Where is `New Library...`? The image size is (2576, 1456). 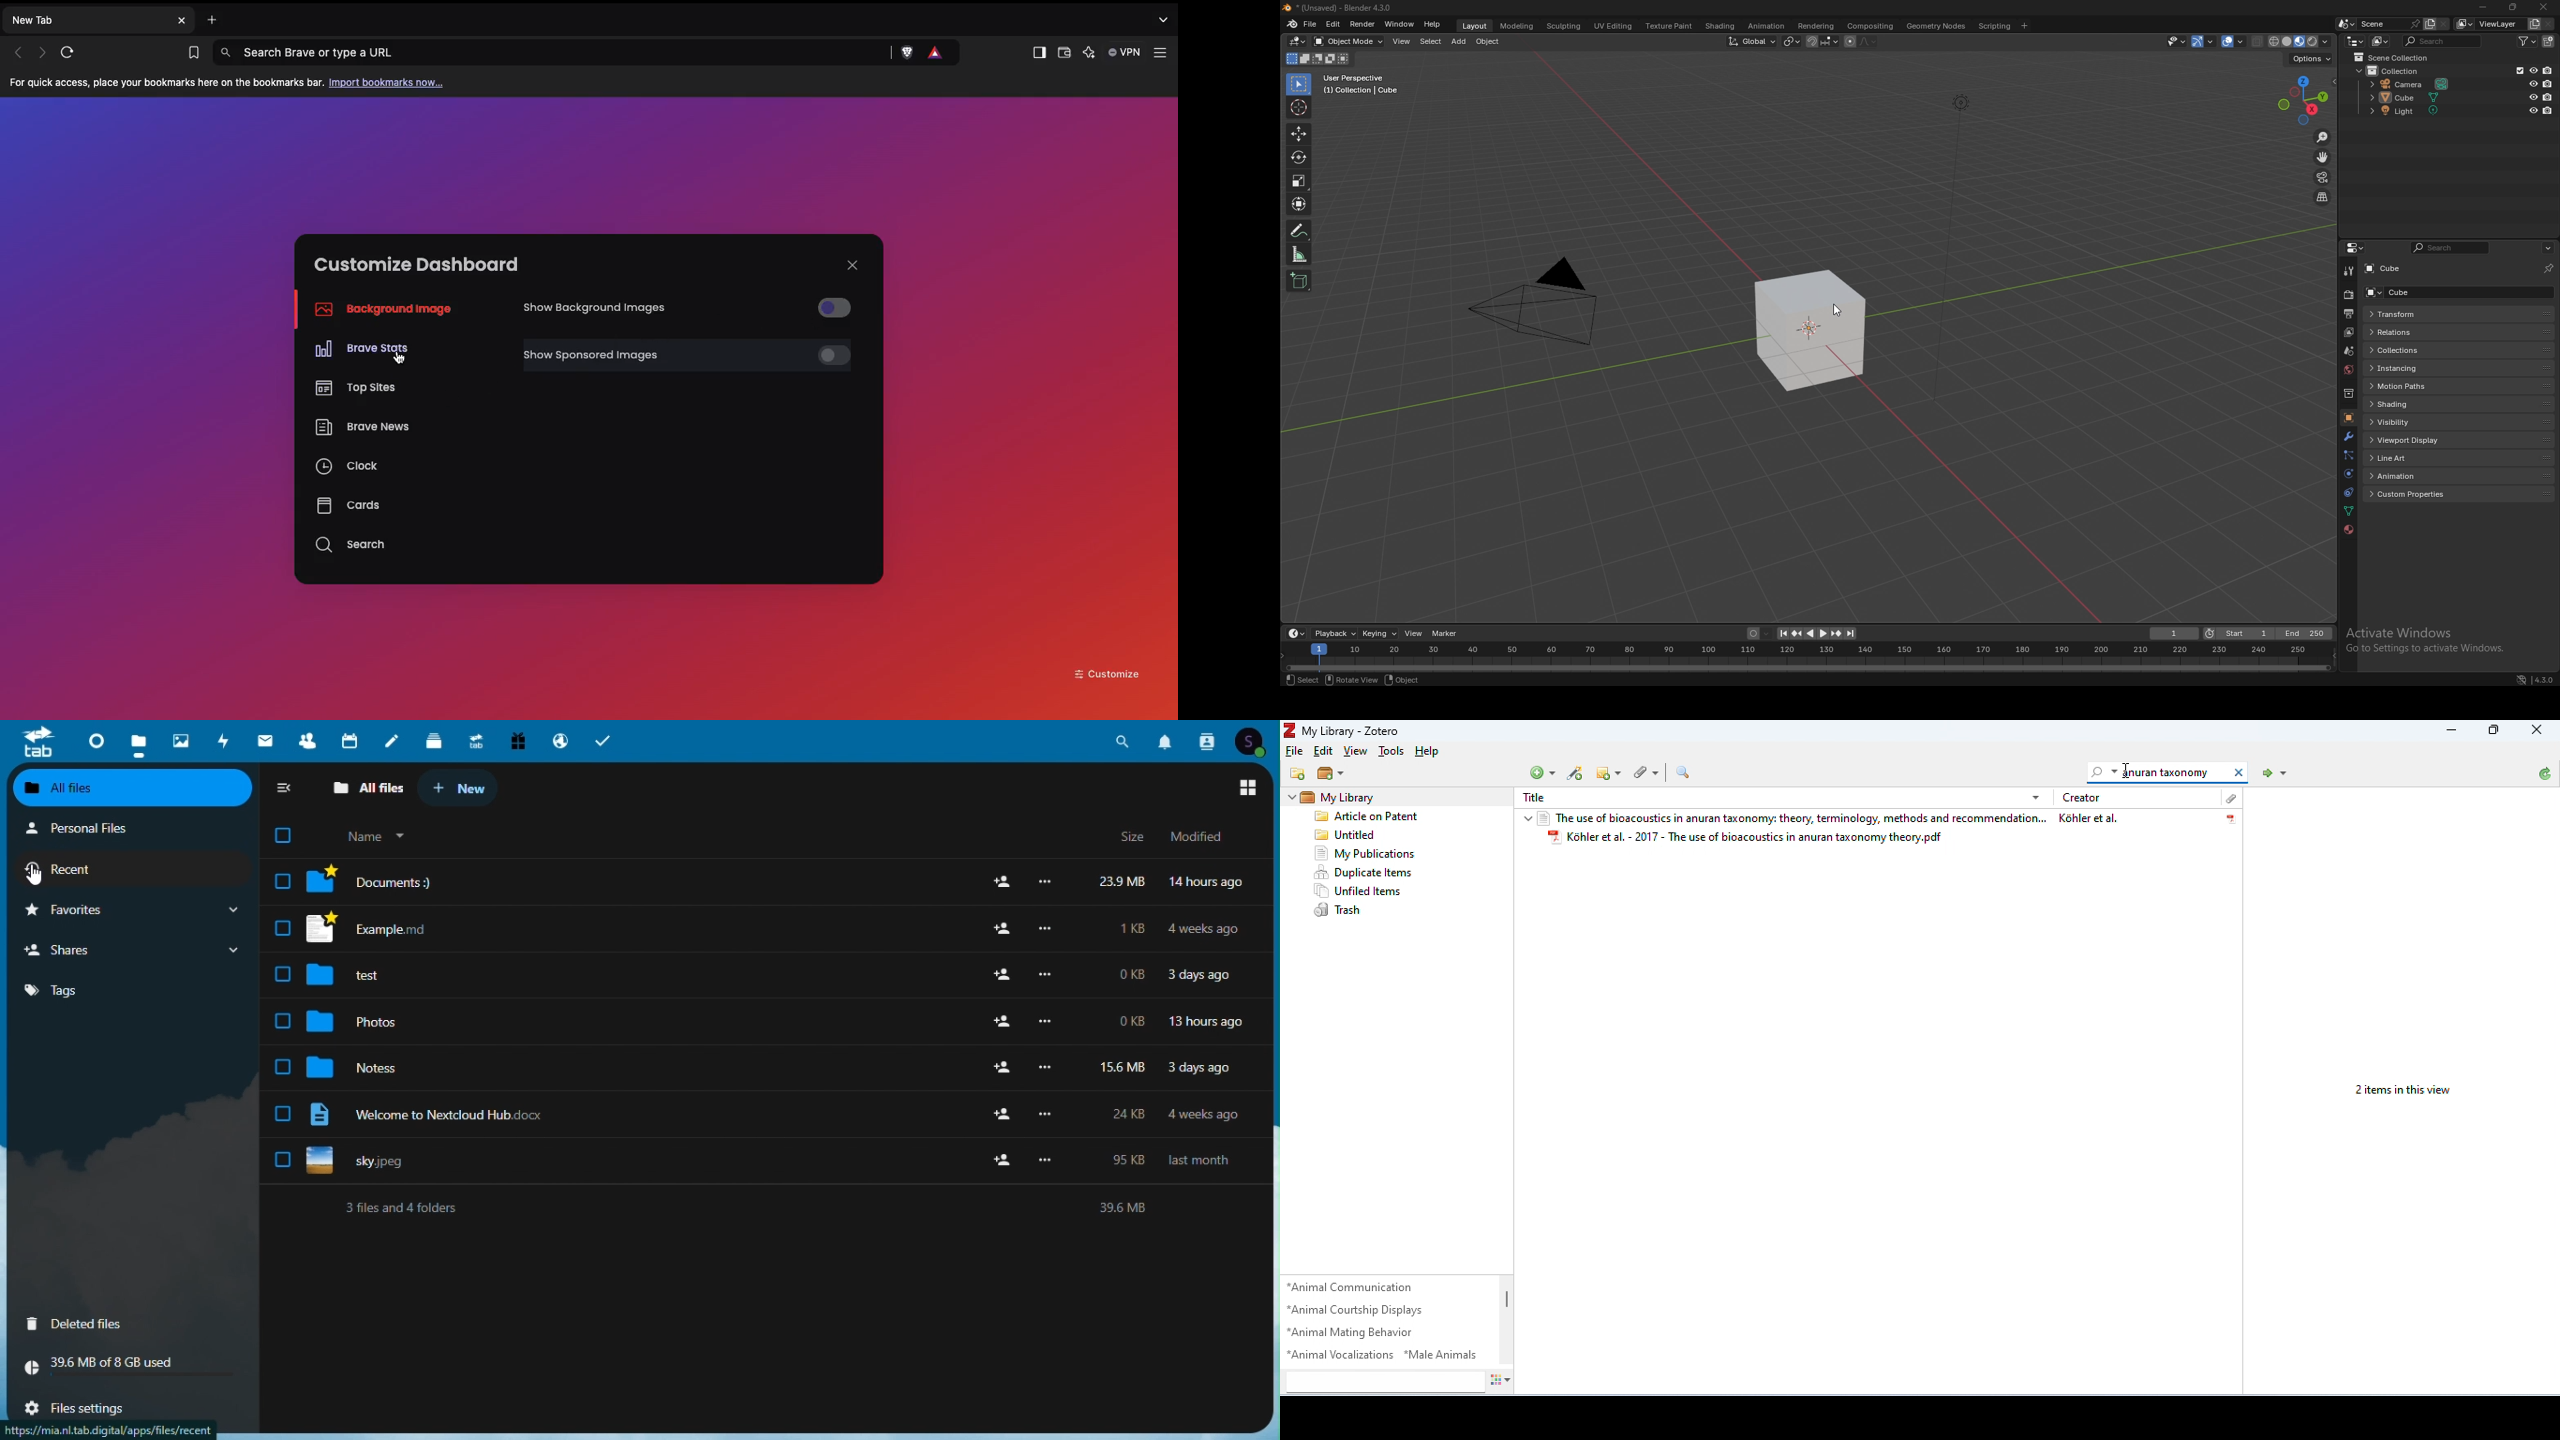 New Library... is located at coordinates (1332, 774).